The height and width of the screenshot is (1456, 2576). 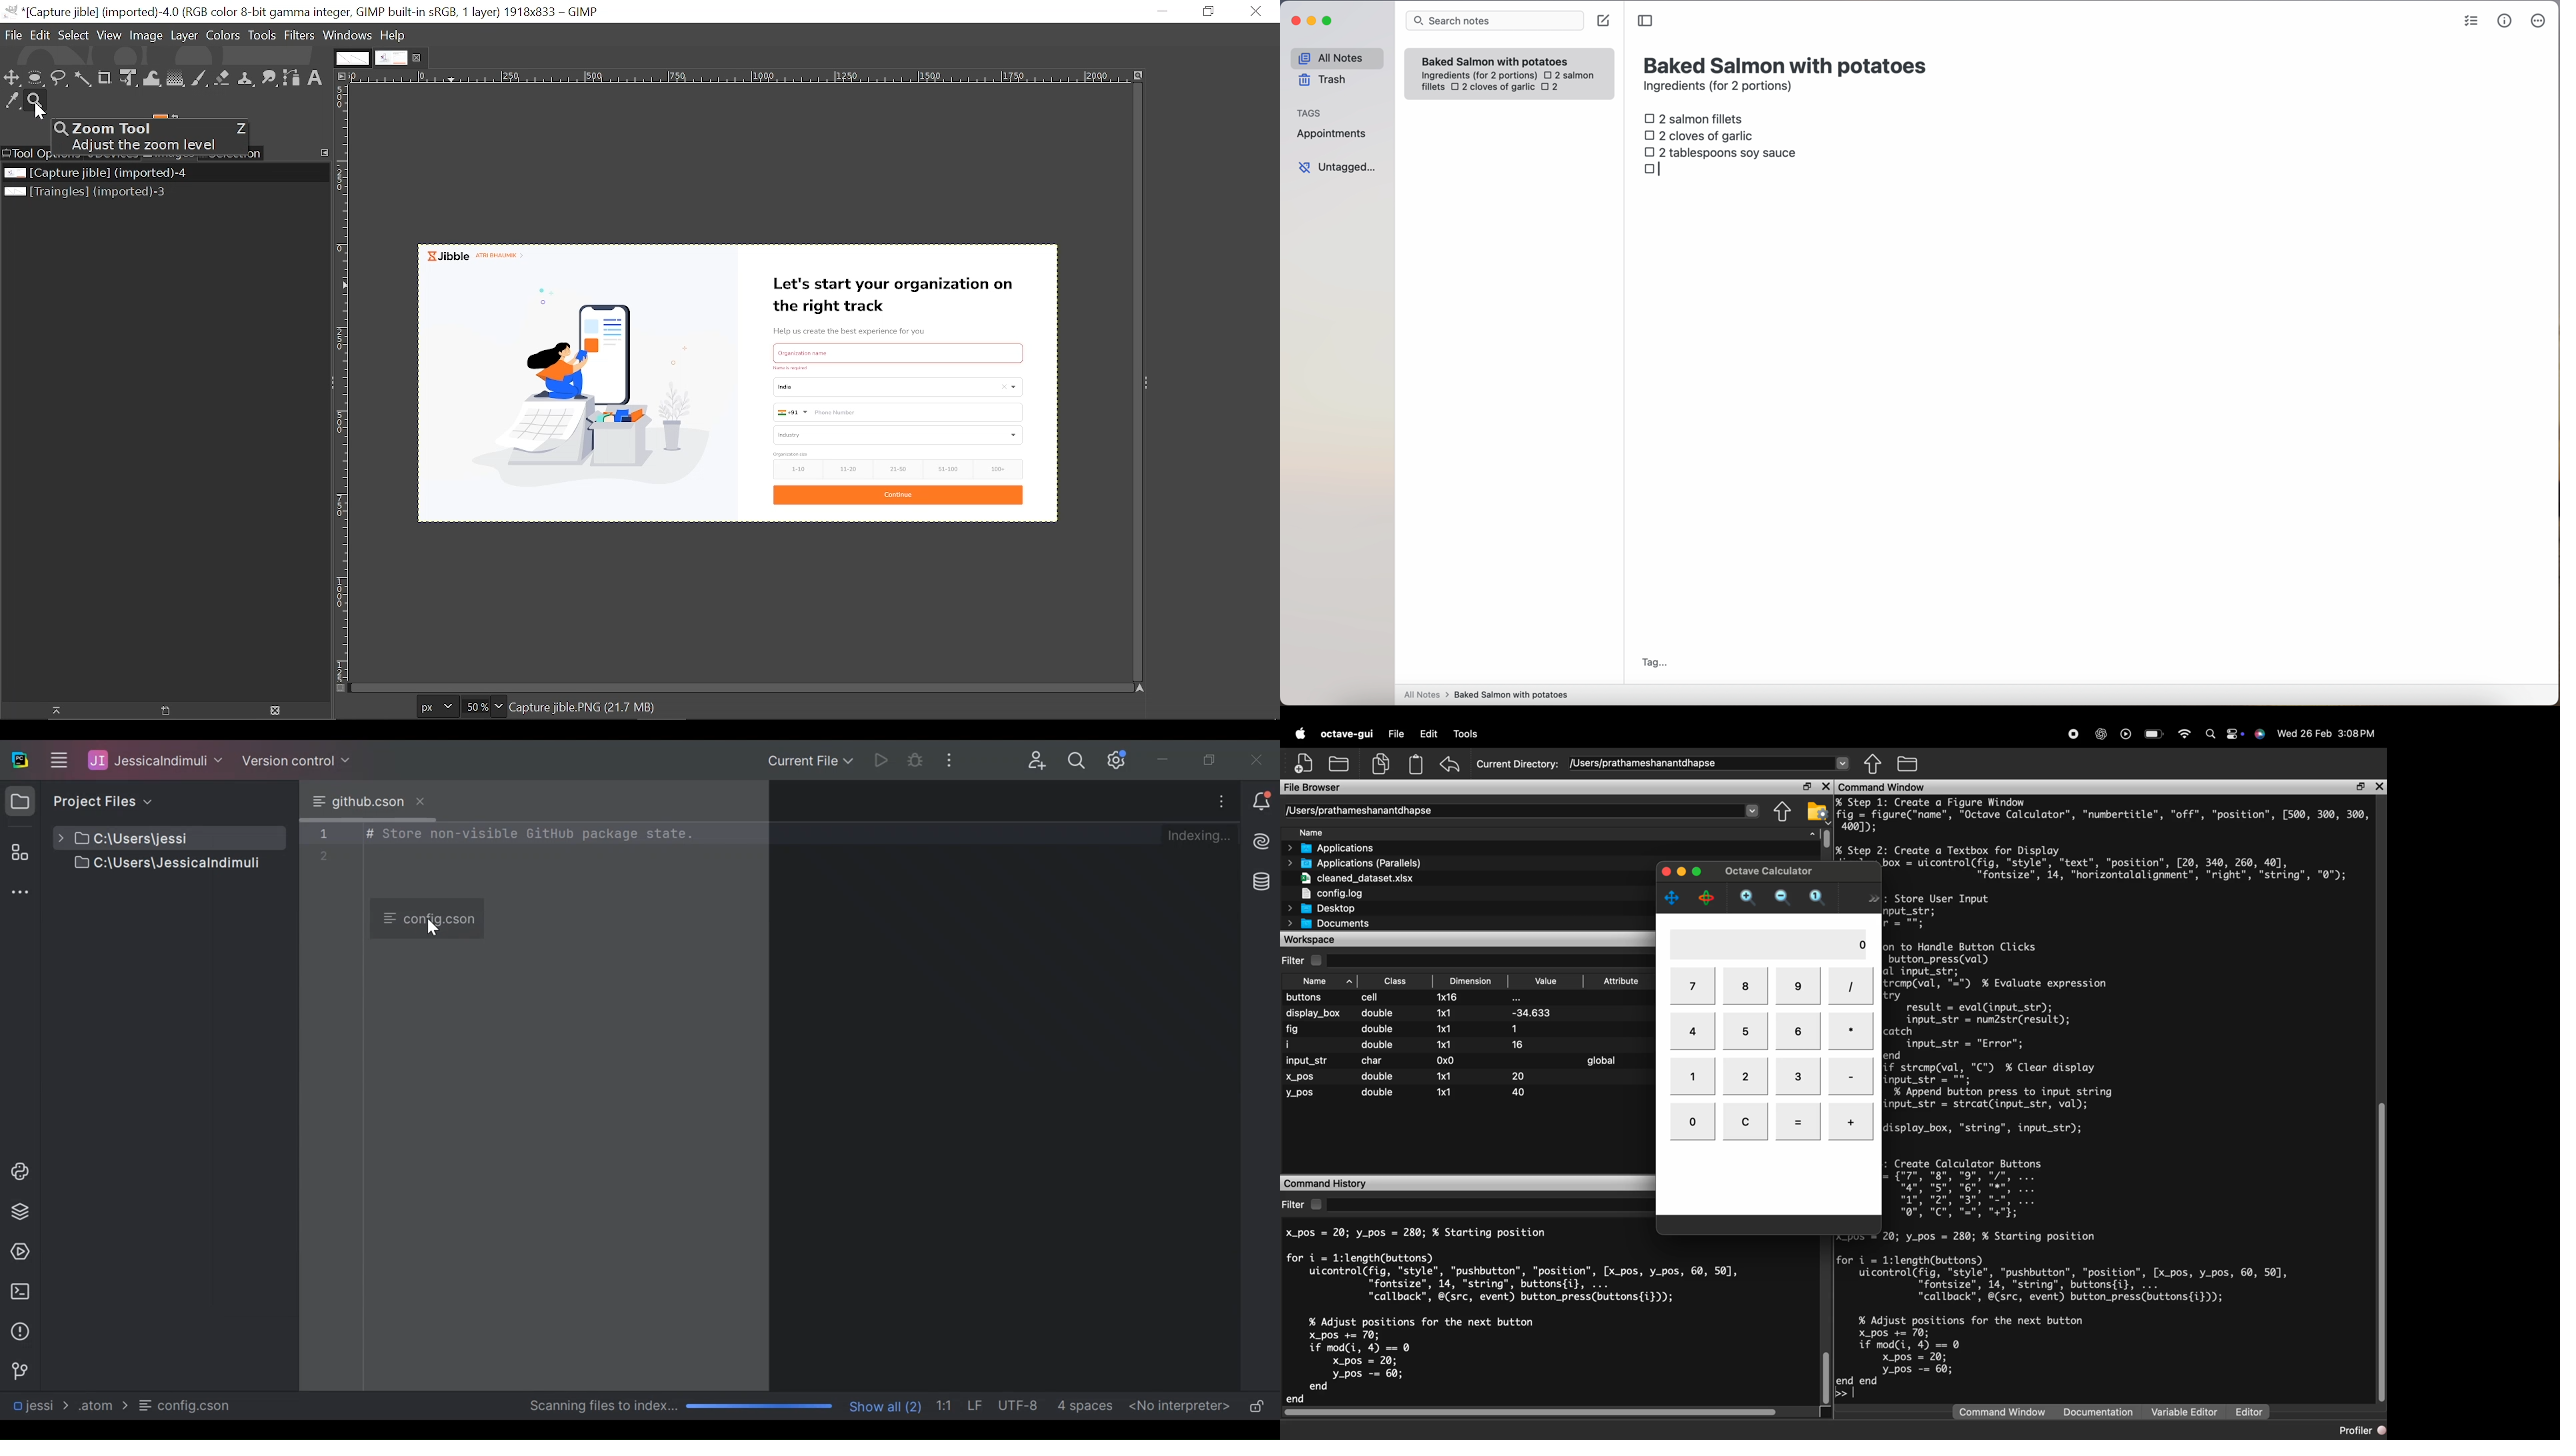 I want to click on wifi, so click(x=2185, y=732).